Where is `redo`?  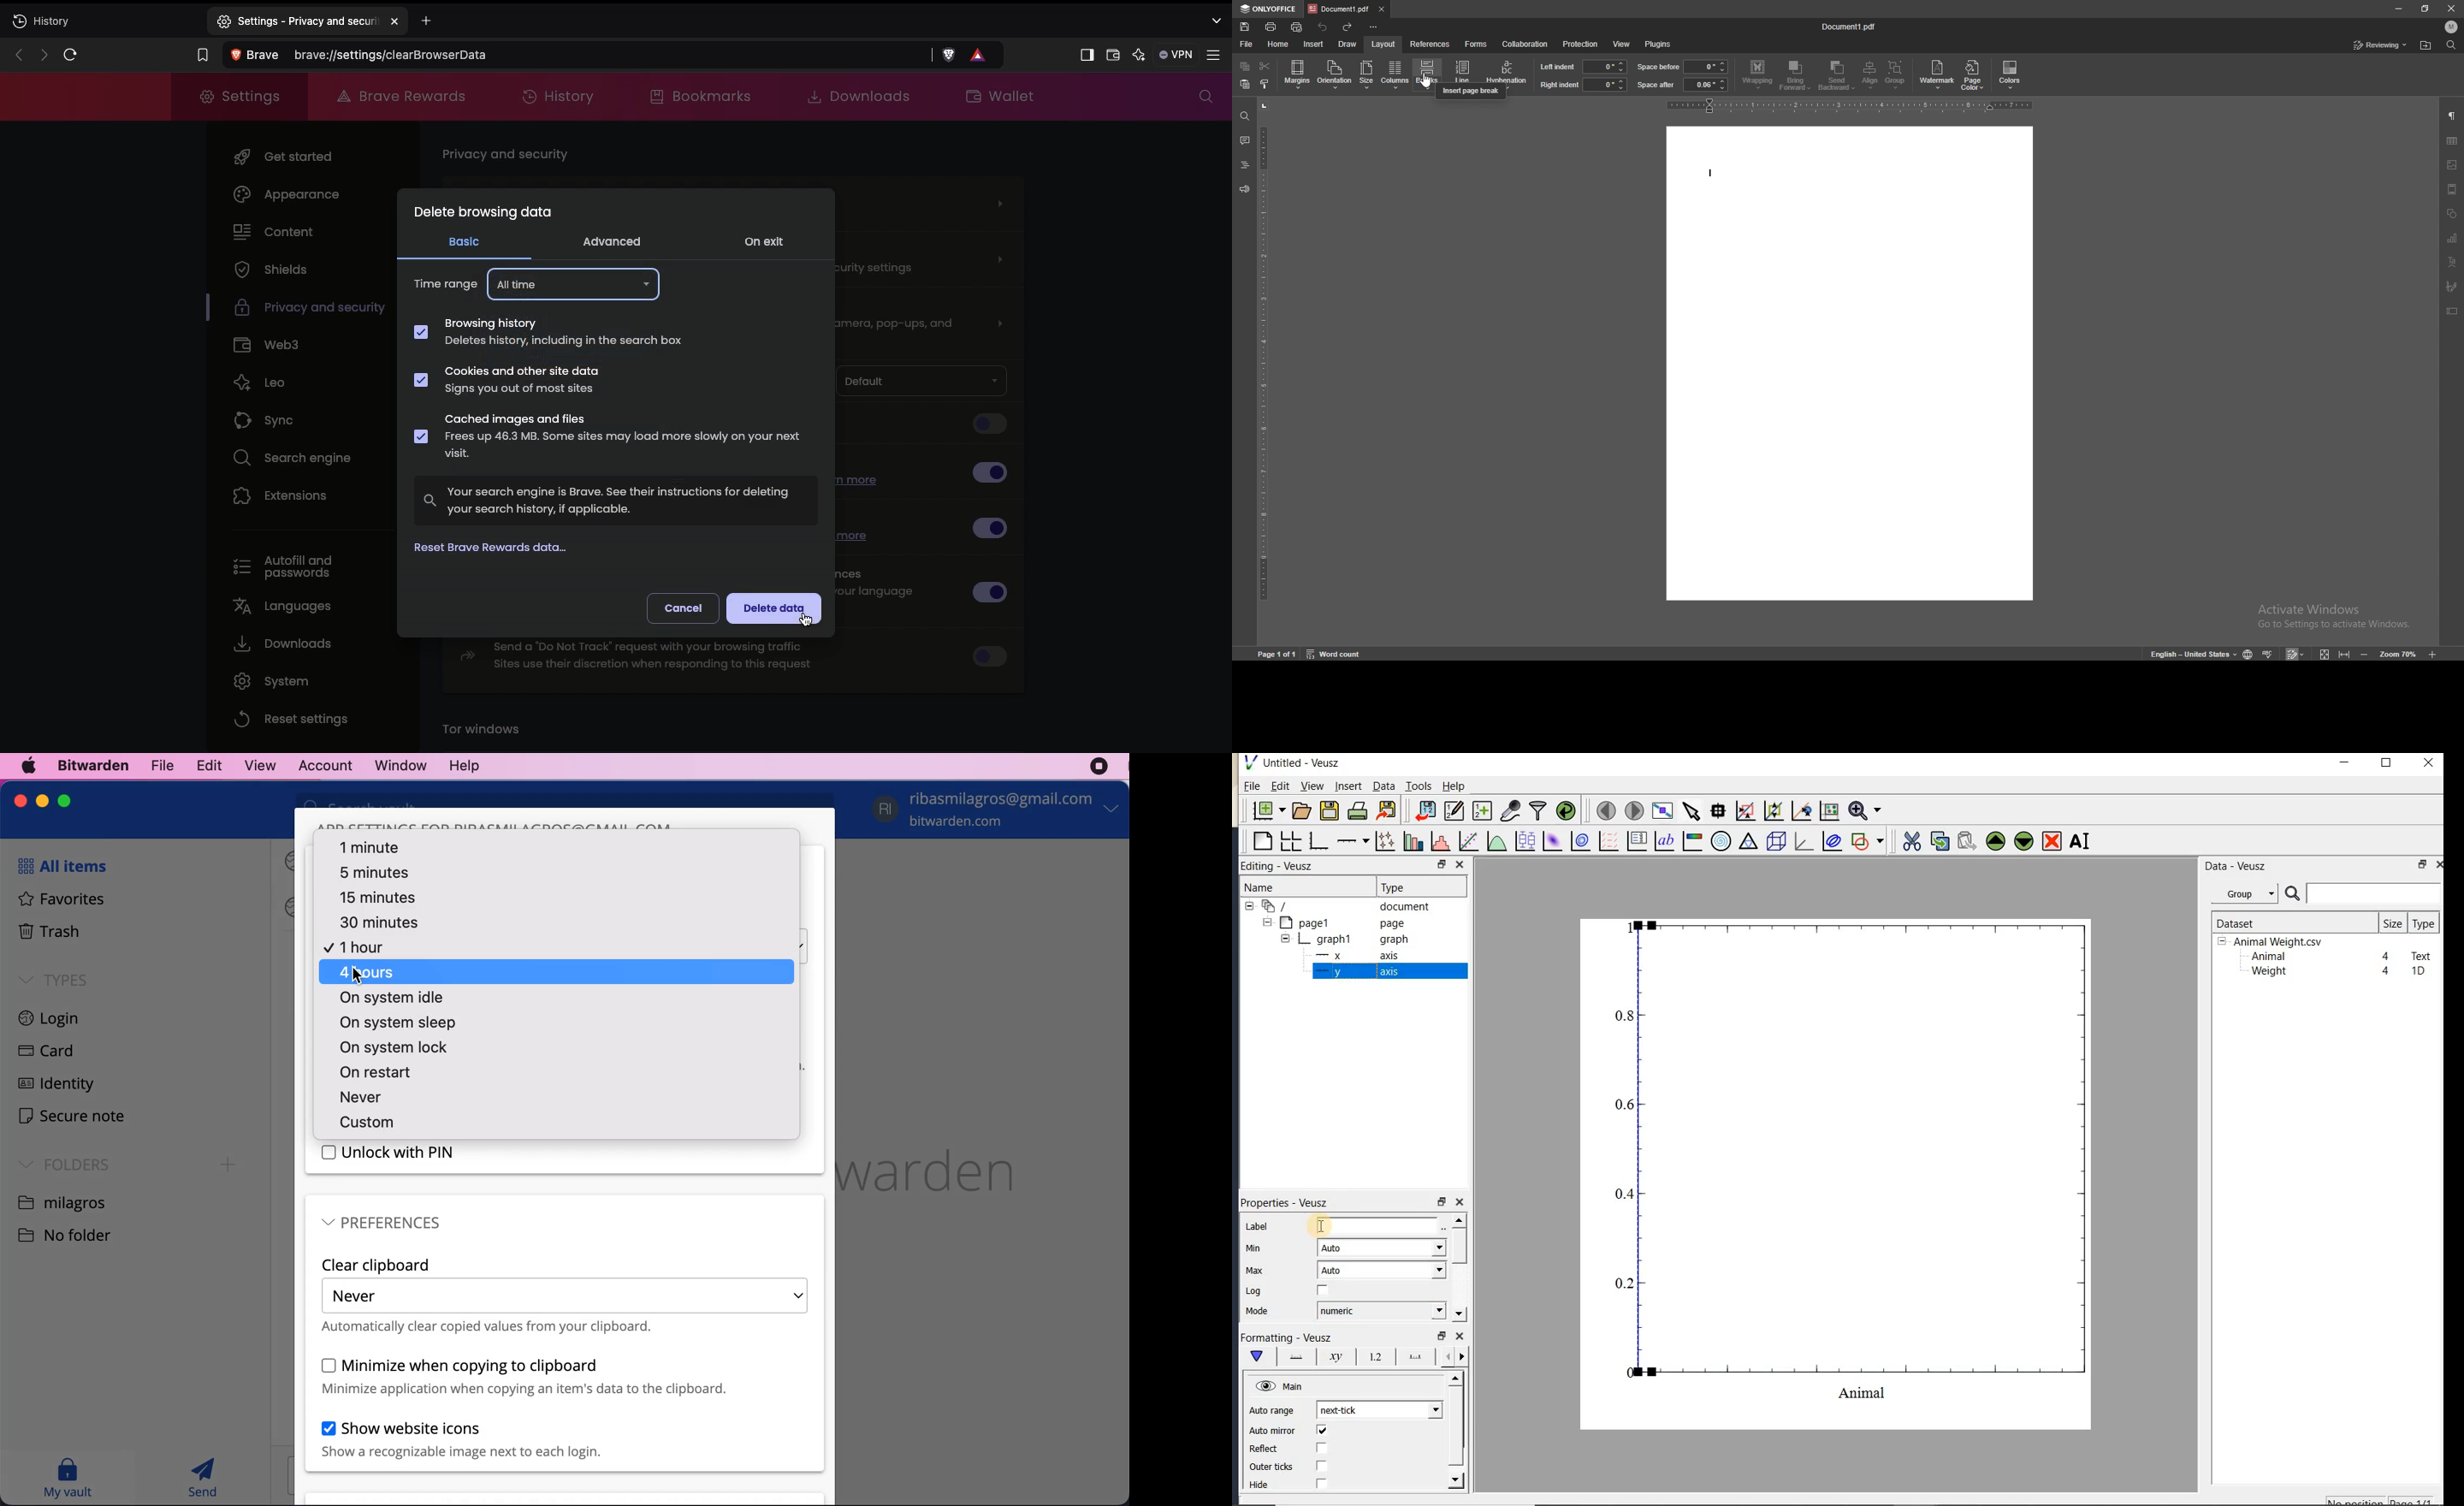
redo is located at coordinates (1348, 26).